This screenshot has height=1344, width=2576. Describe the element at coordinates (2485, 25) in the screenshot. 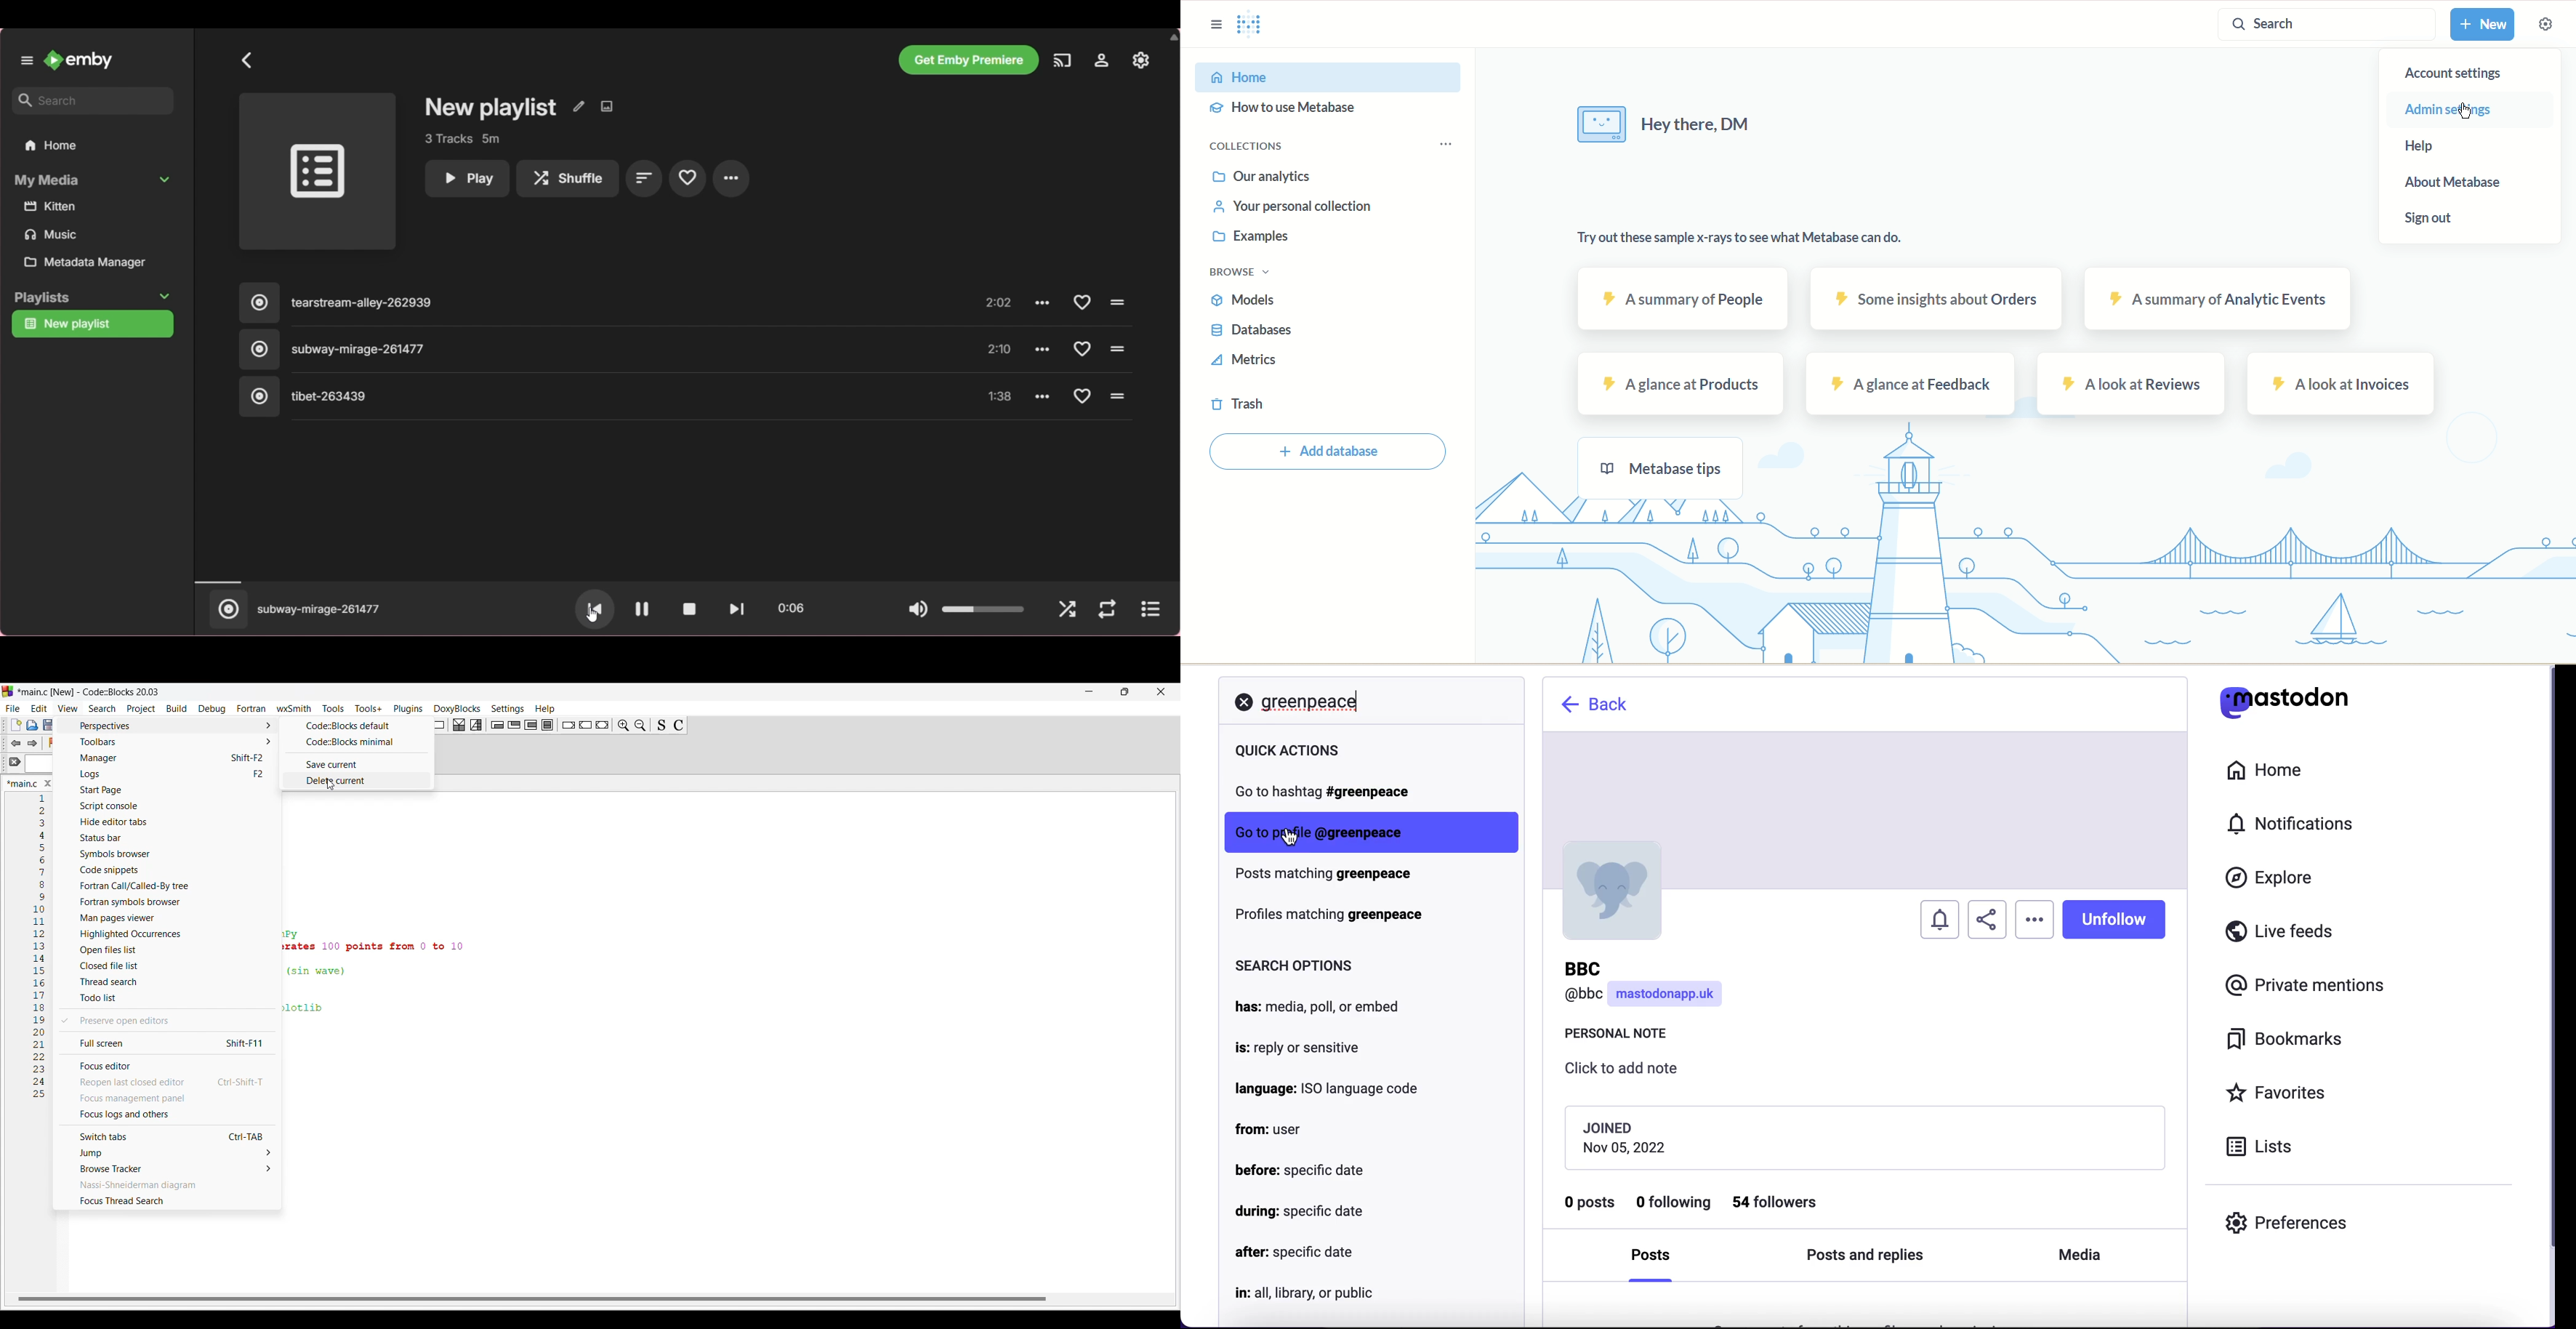

I see `New` at that location.